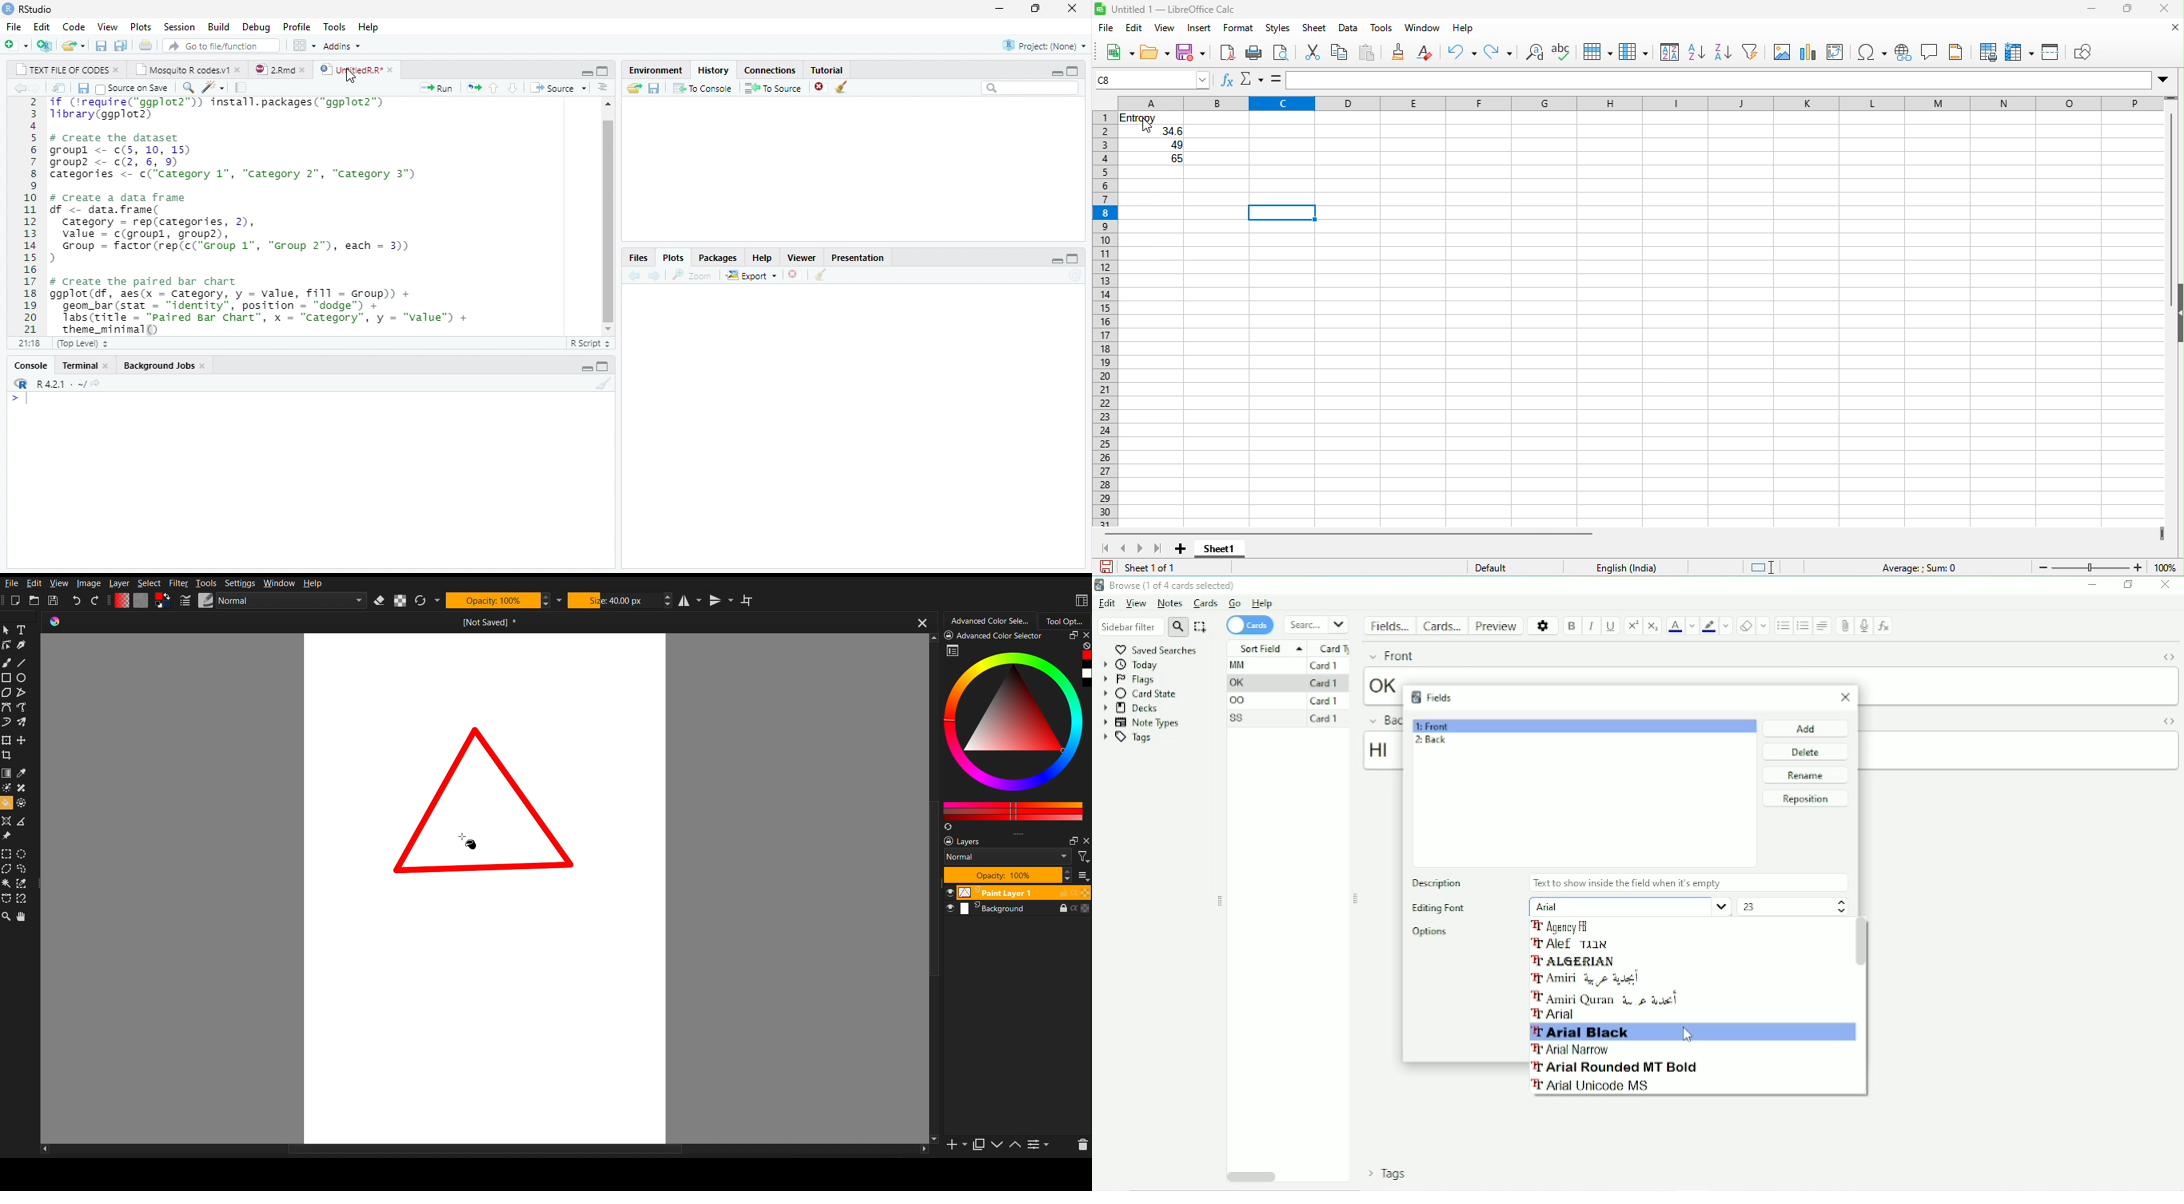 This screenshot has width=2184, height=1204. I want to click on Arial, so click(1557, 1015).